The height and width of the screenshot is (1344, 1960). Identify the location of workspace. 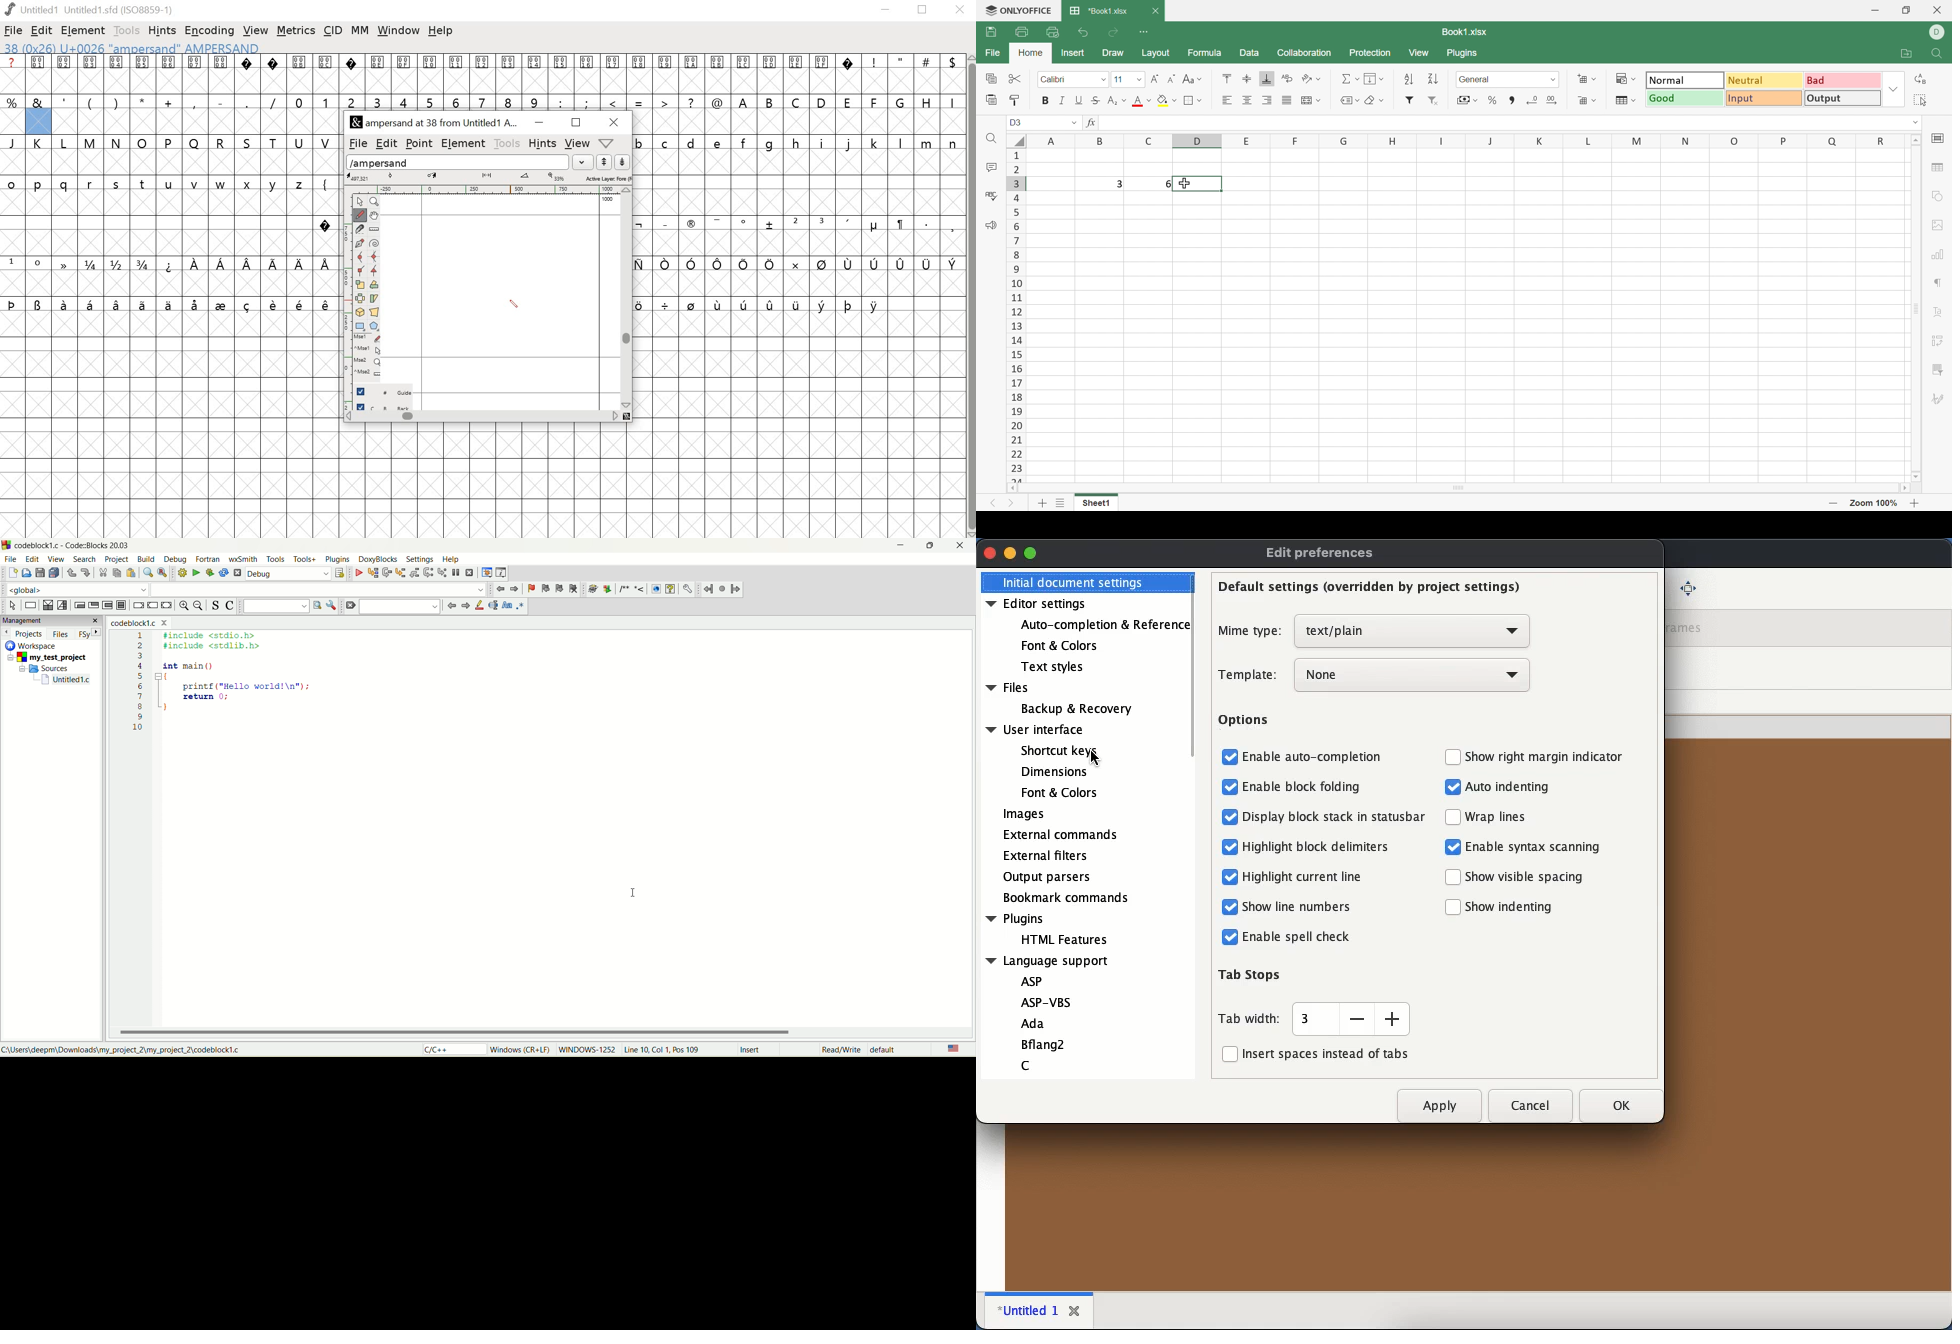
(33, 645).